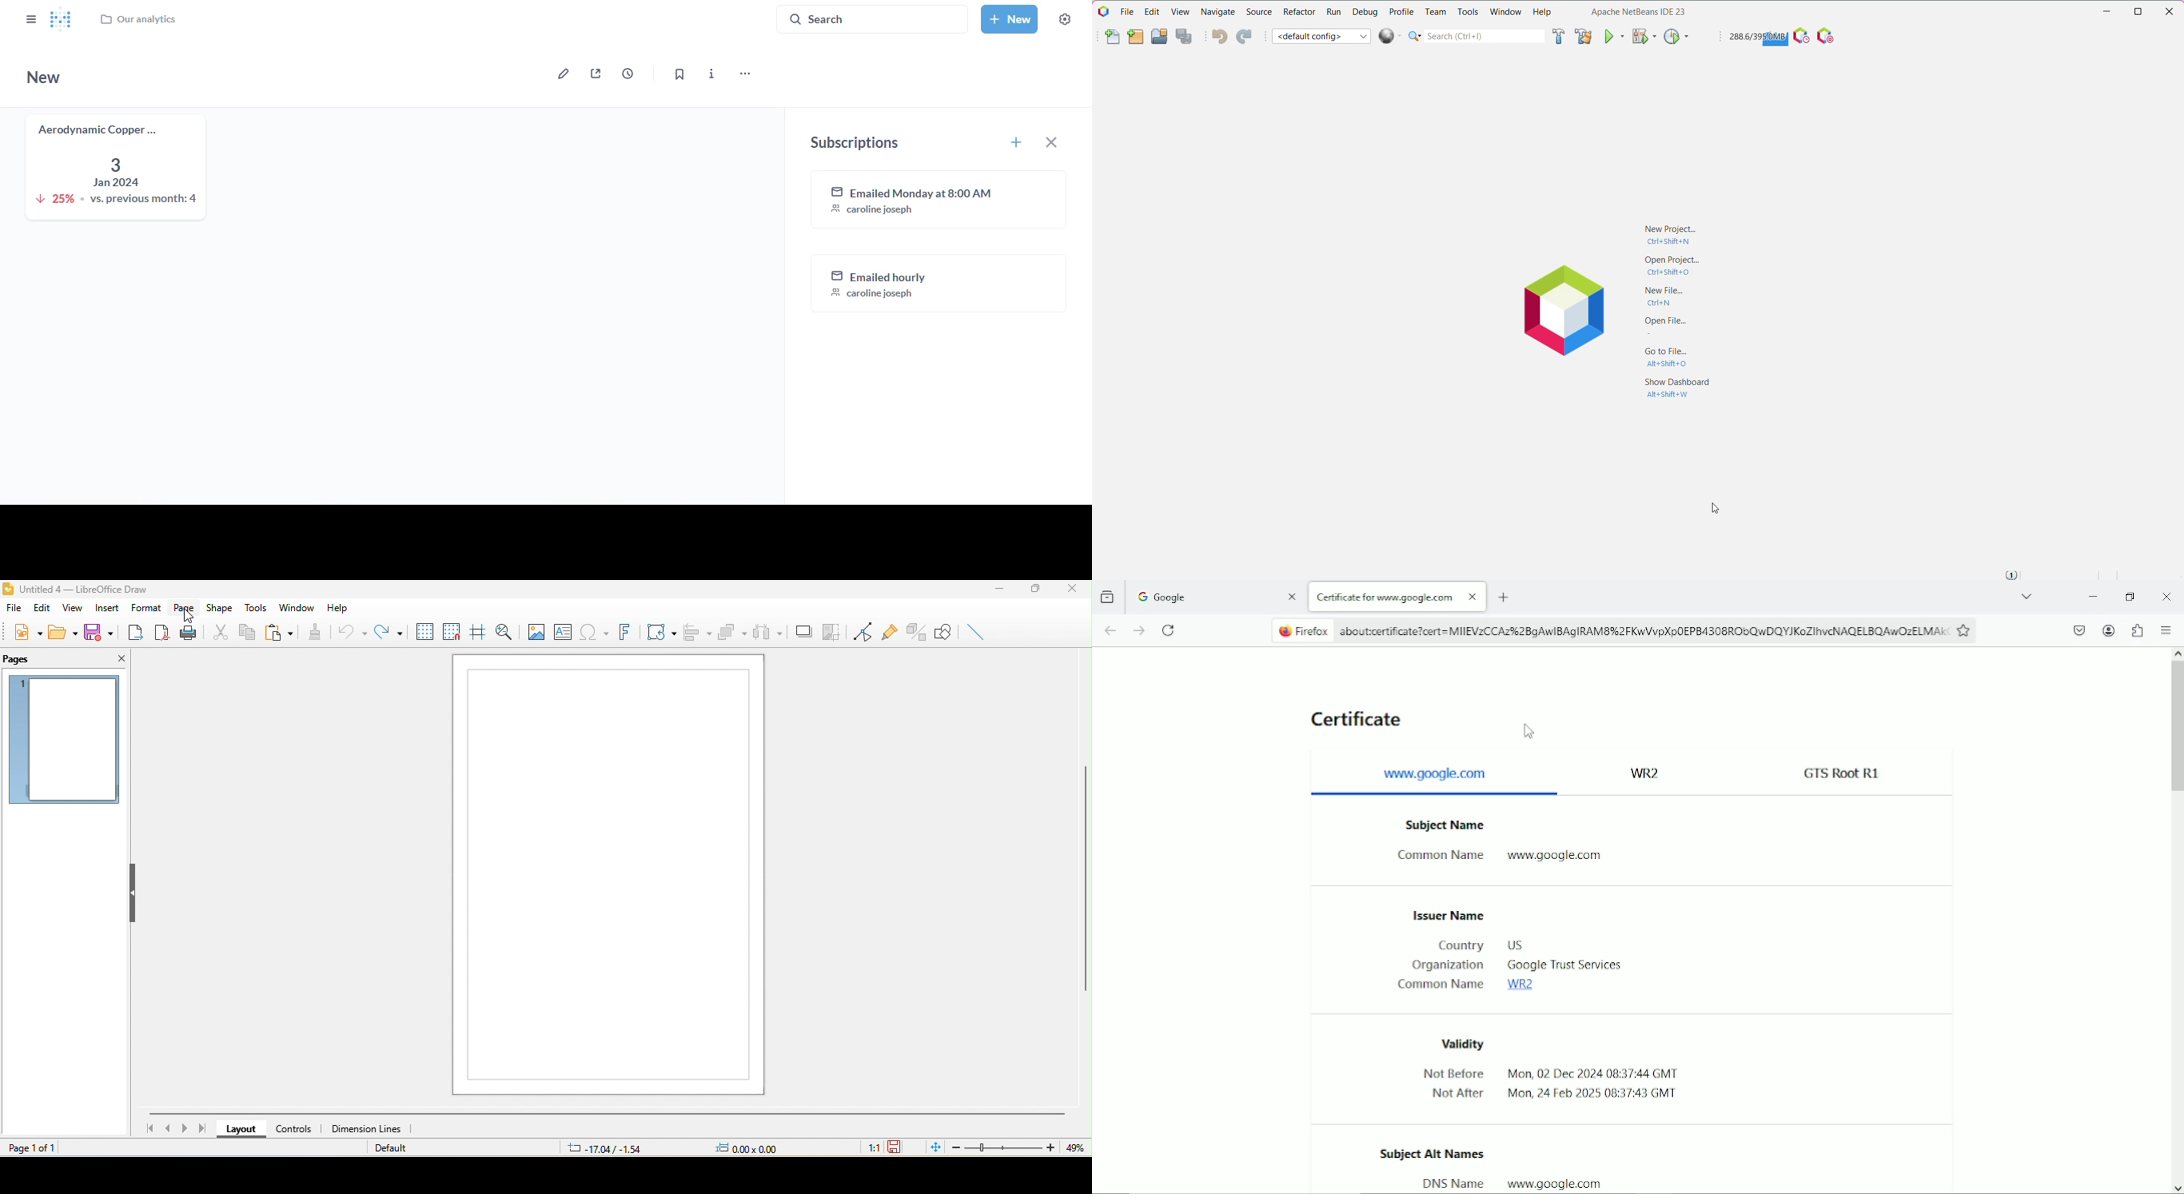 The image size is (2184, 1204). Describe the element at coordinates (425, 632) in the screenshot. I see `display to grids` at that location.